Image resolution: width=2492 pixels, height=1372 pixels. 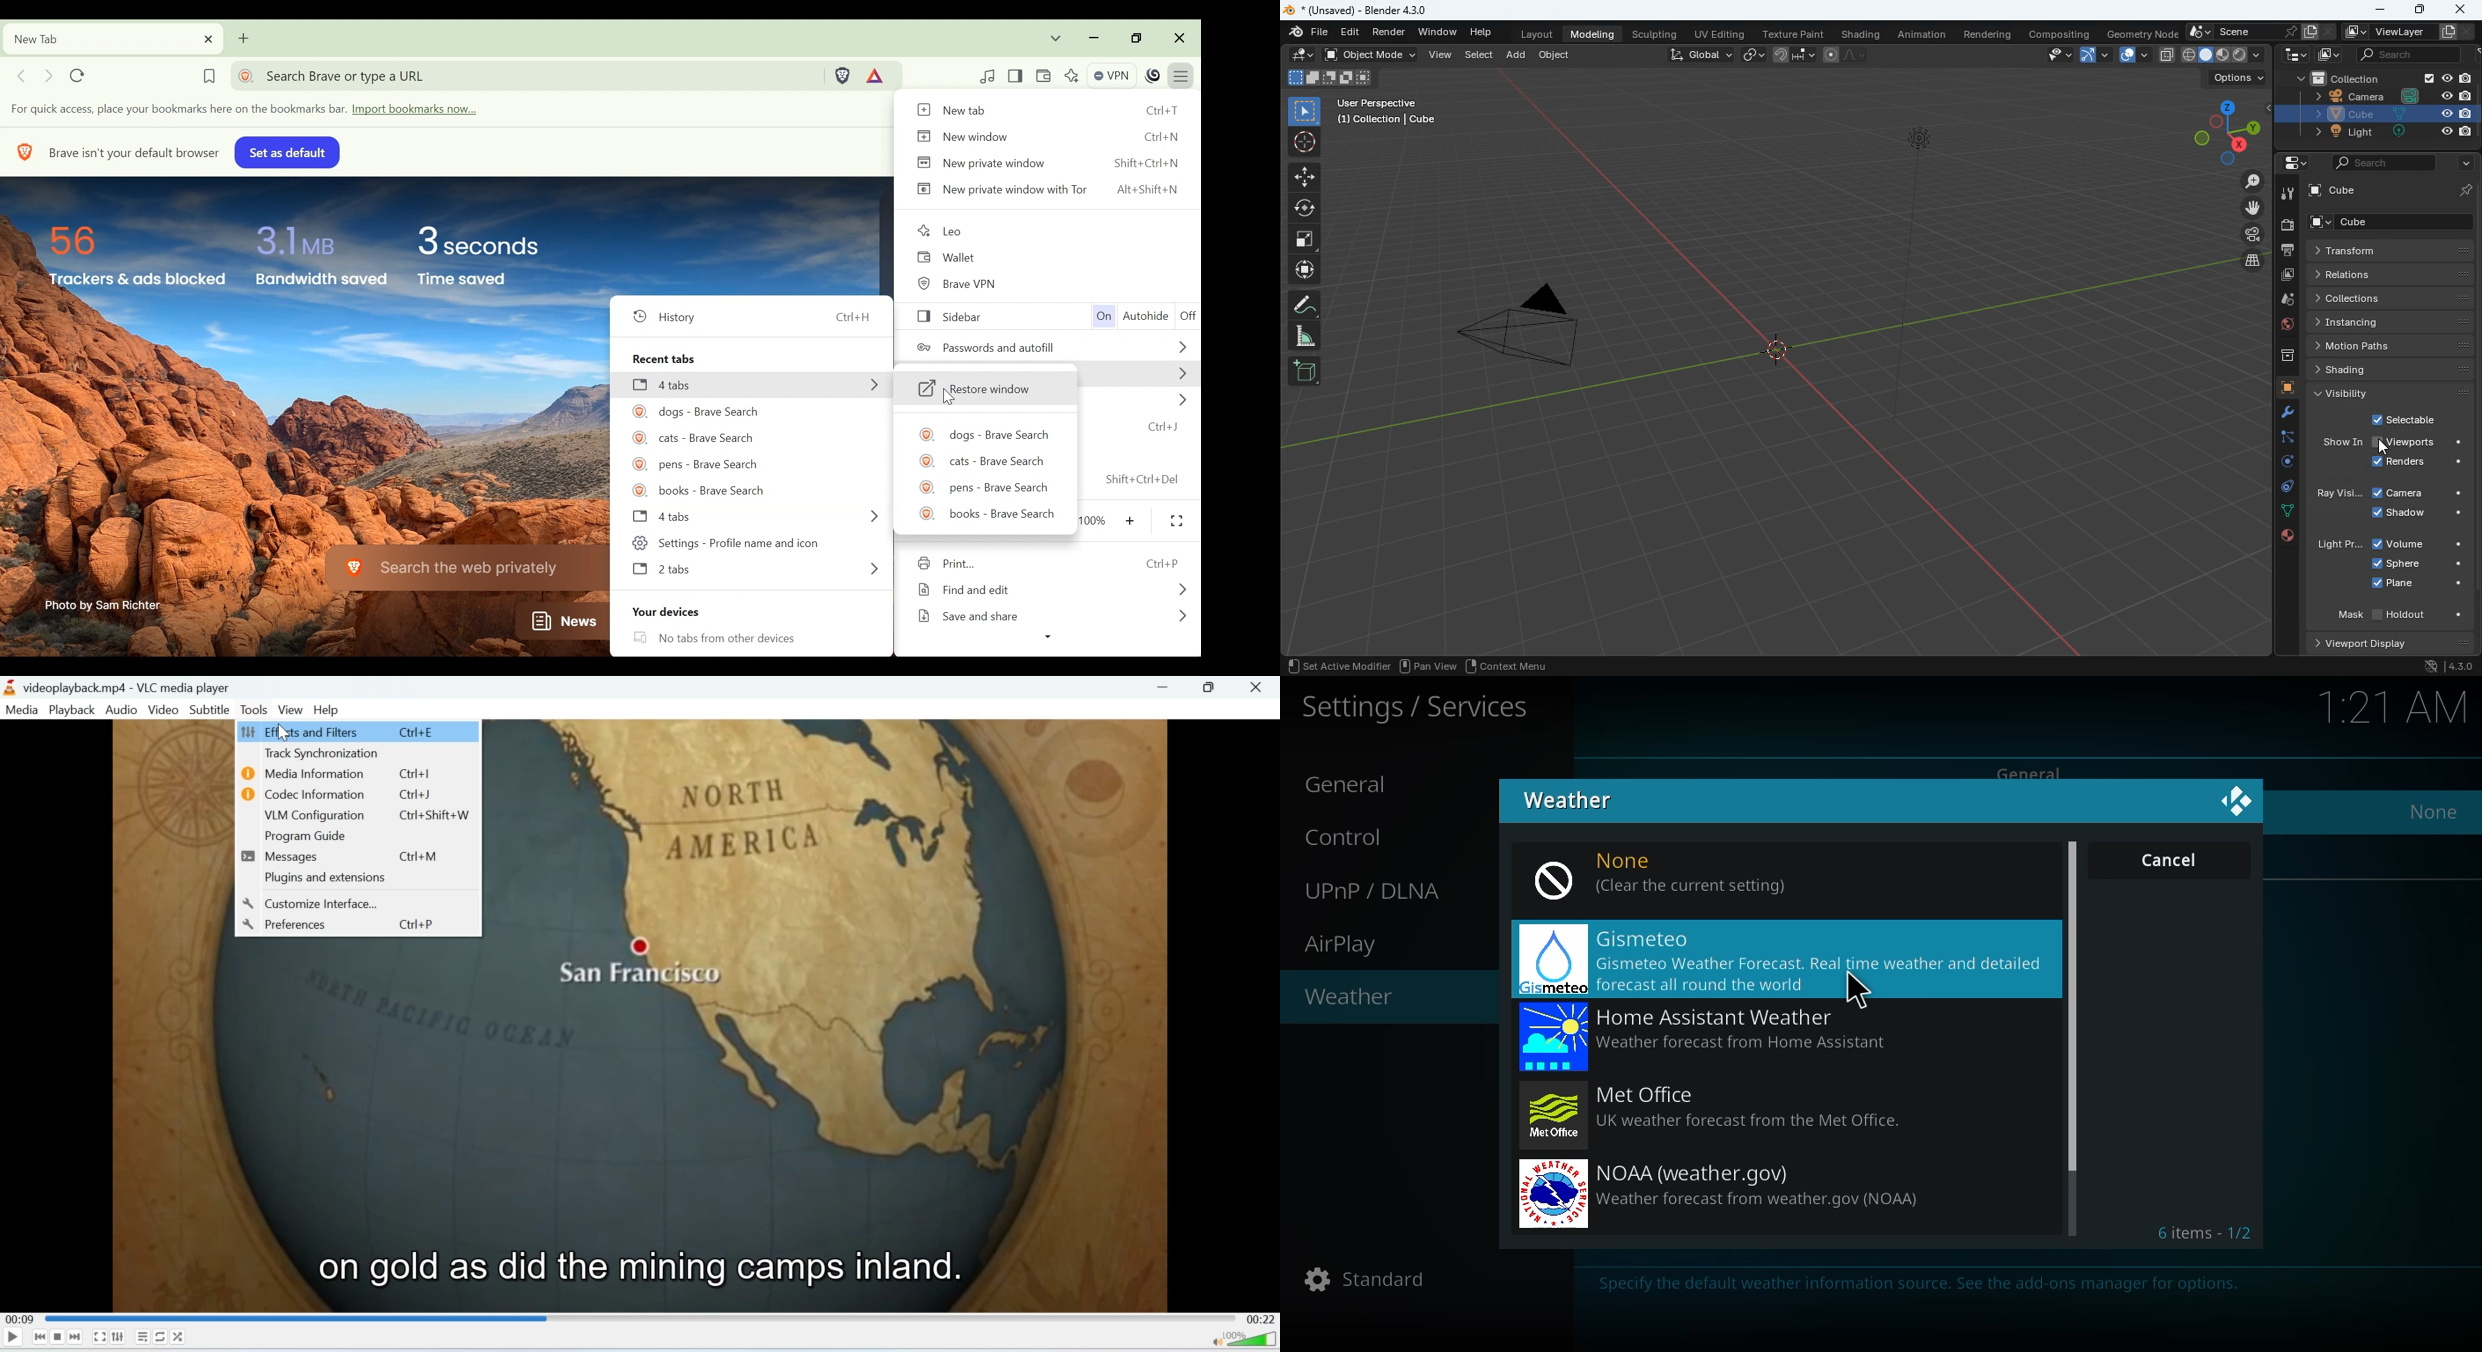 I want to click on tools, so click(x=2281, y=414).